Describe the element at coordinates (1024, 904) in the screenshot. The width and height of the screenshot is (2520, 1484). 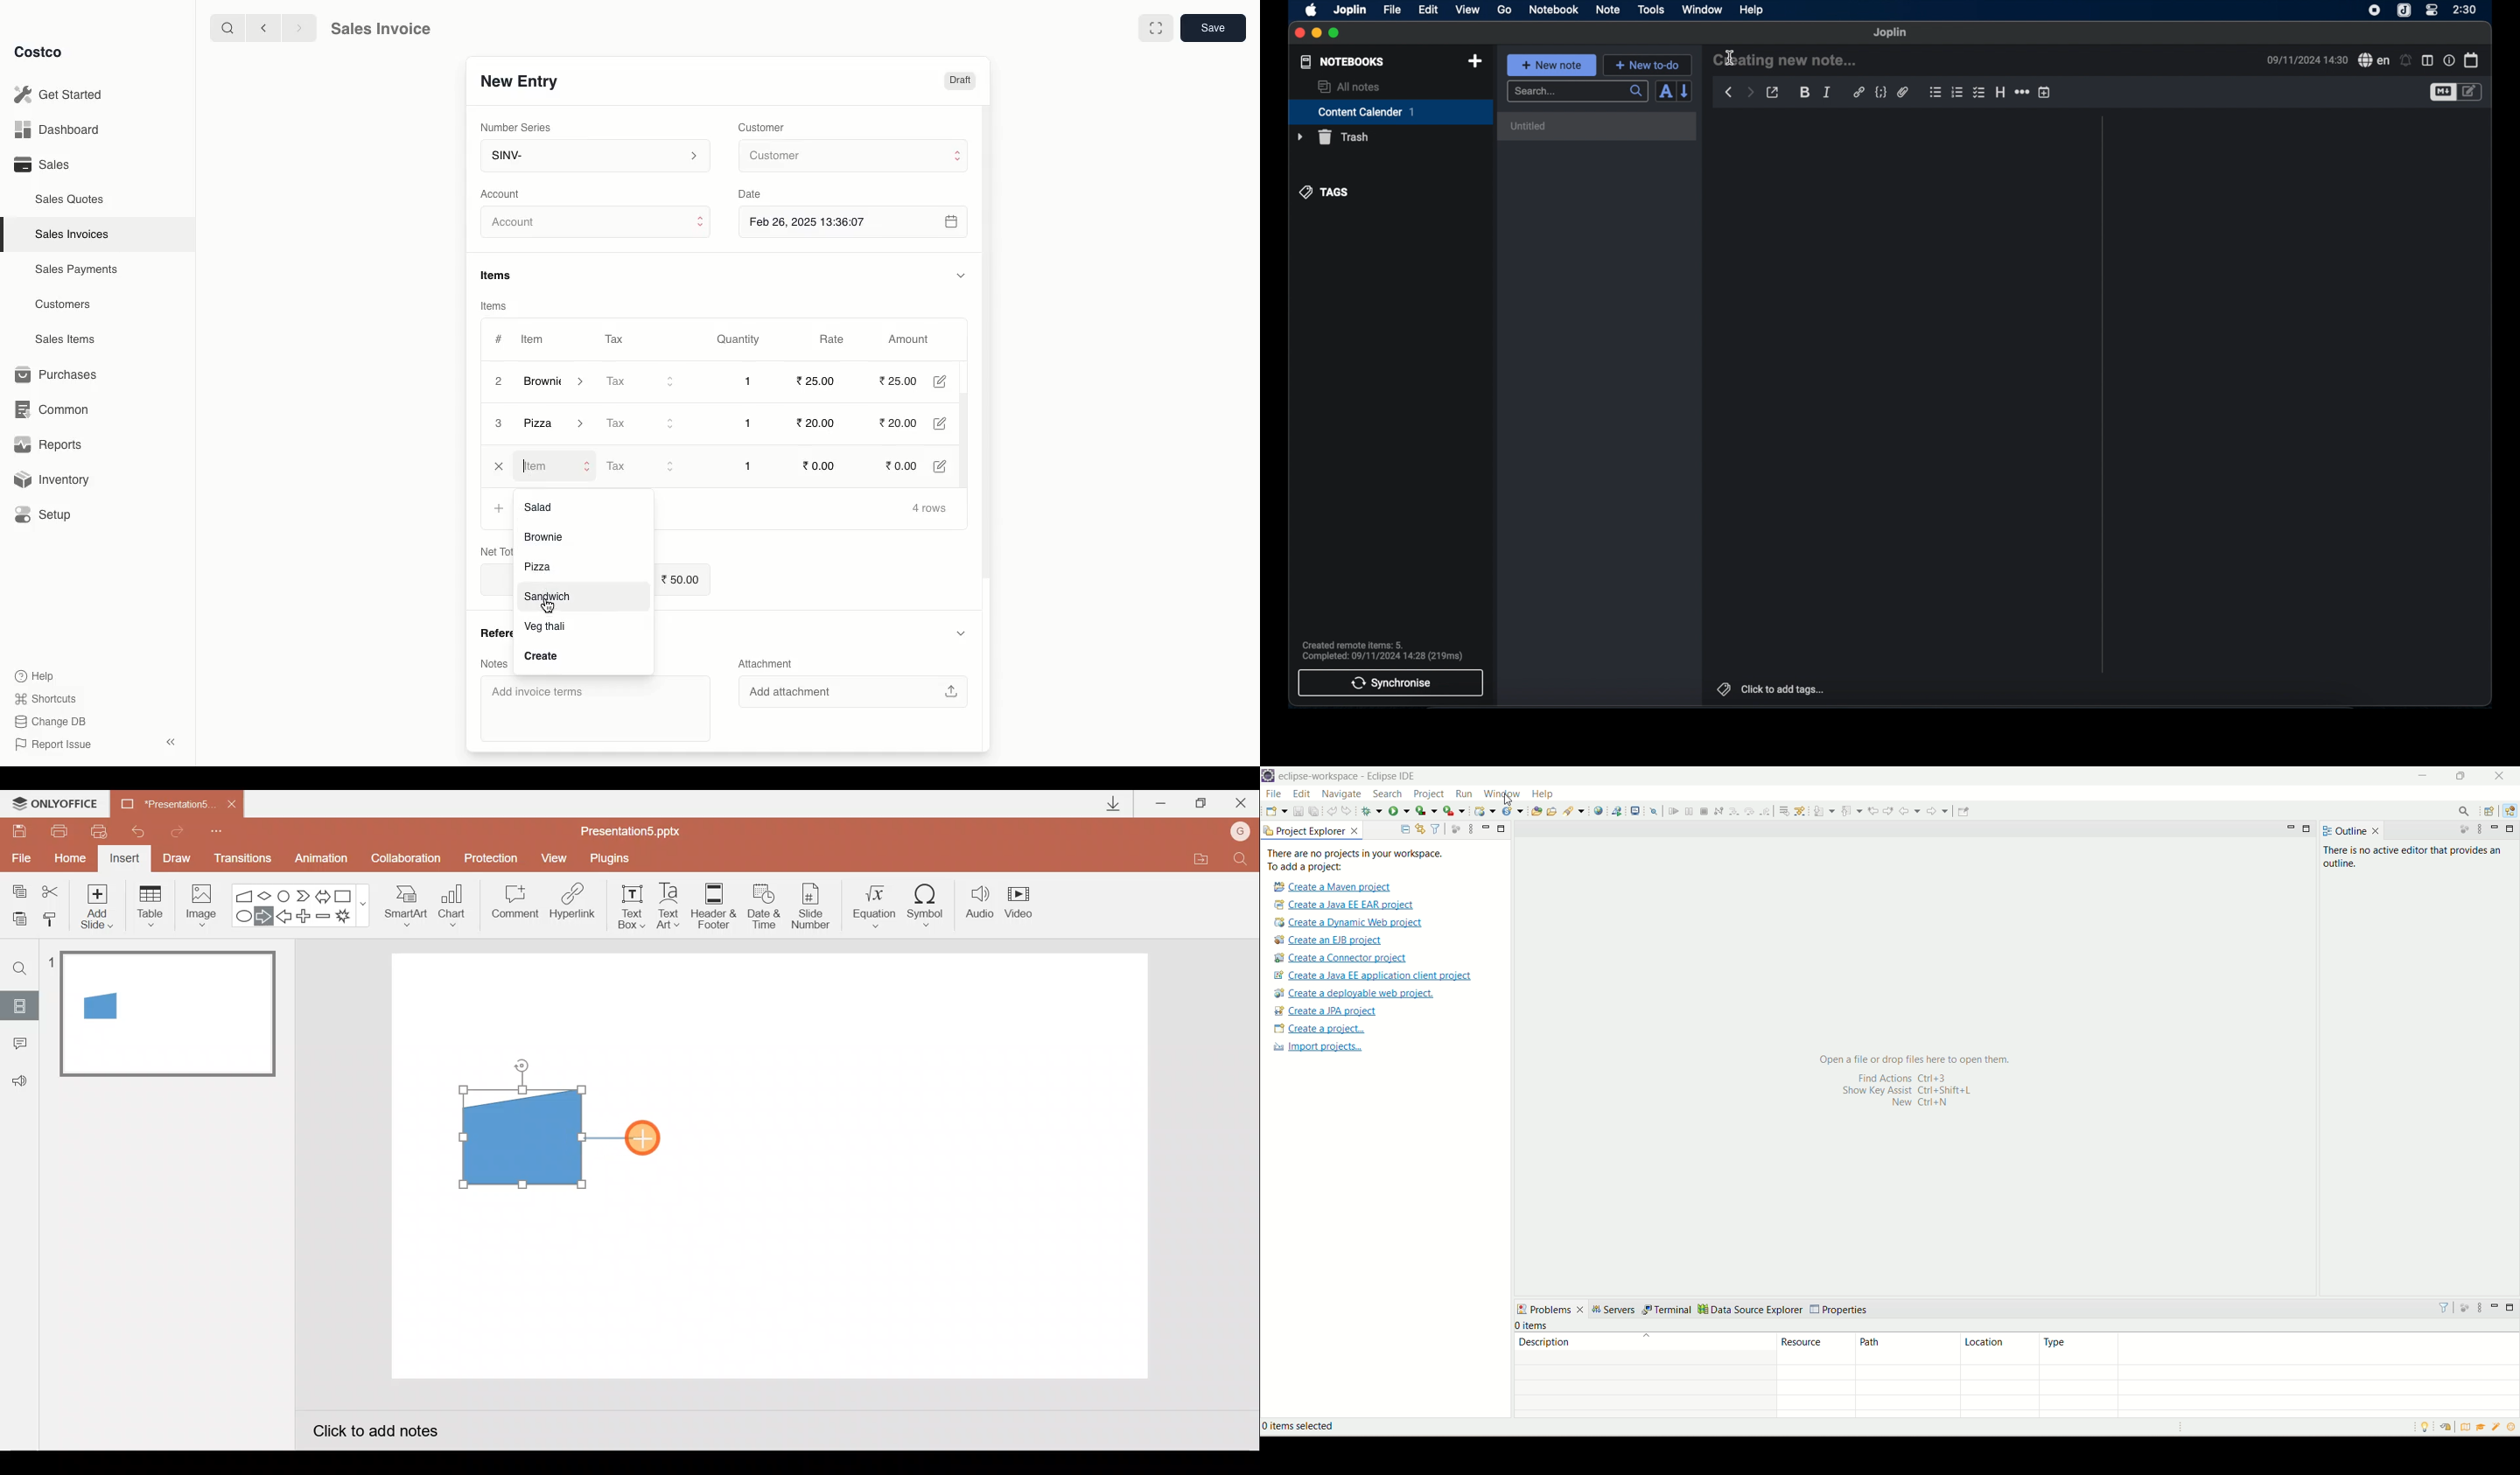
I see `Video` at that location.